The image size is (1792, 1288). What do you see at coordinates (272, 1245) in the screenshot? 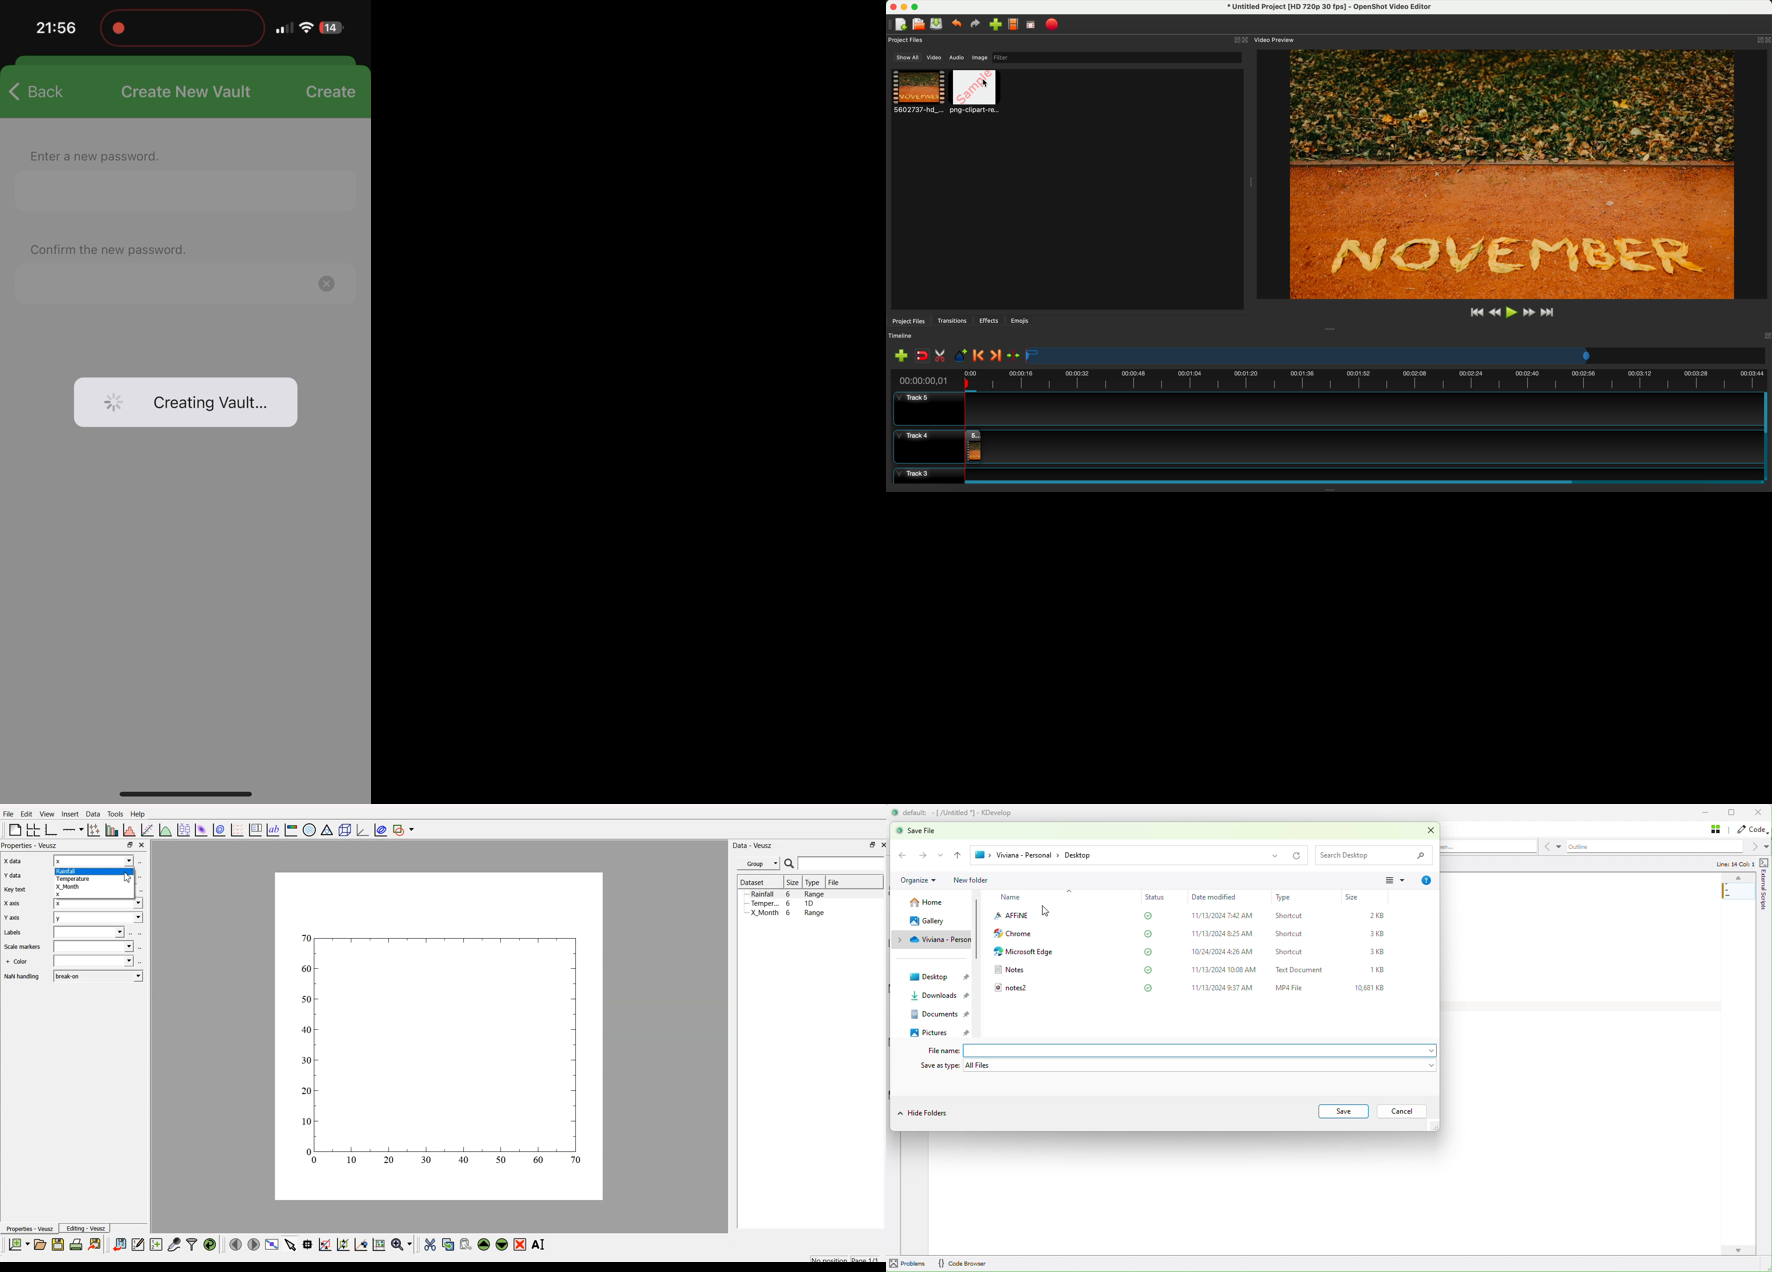
I see `view plot full screen` at bounding box center [272, 1245].